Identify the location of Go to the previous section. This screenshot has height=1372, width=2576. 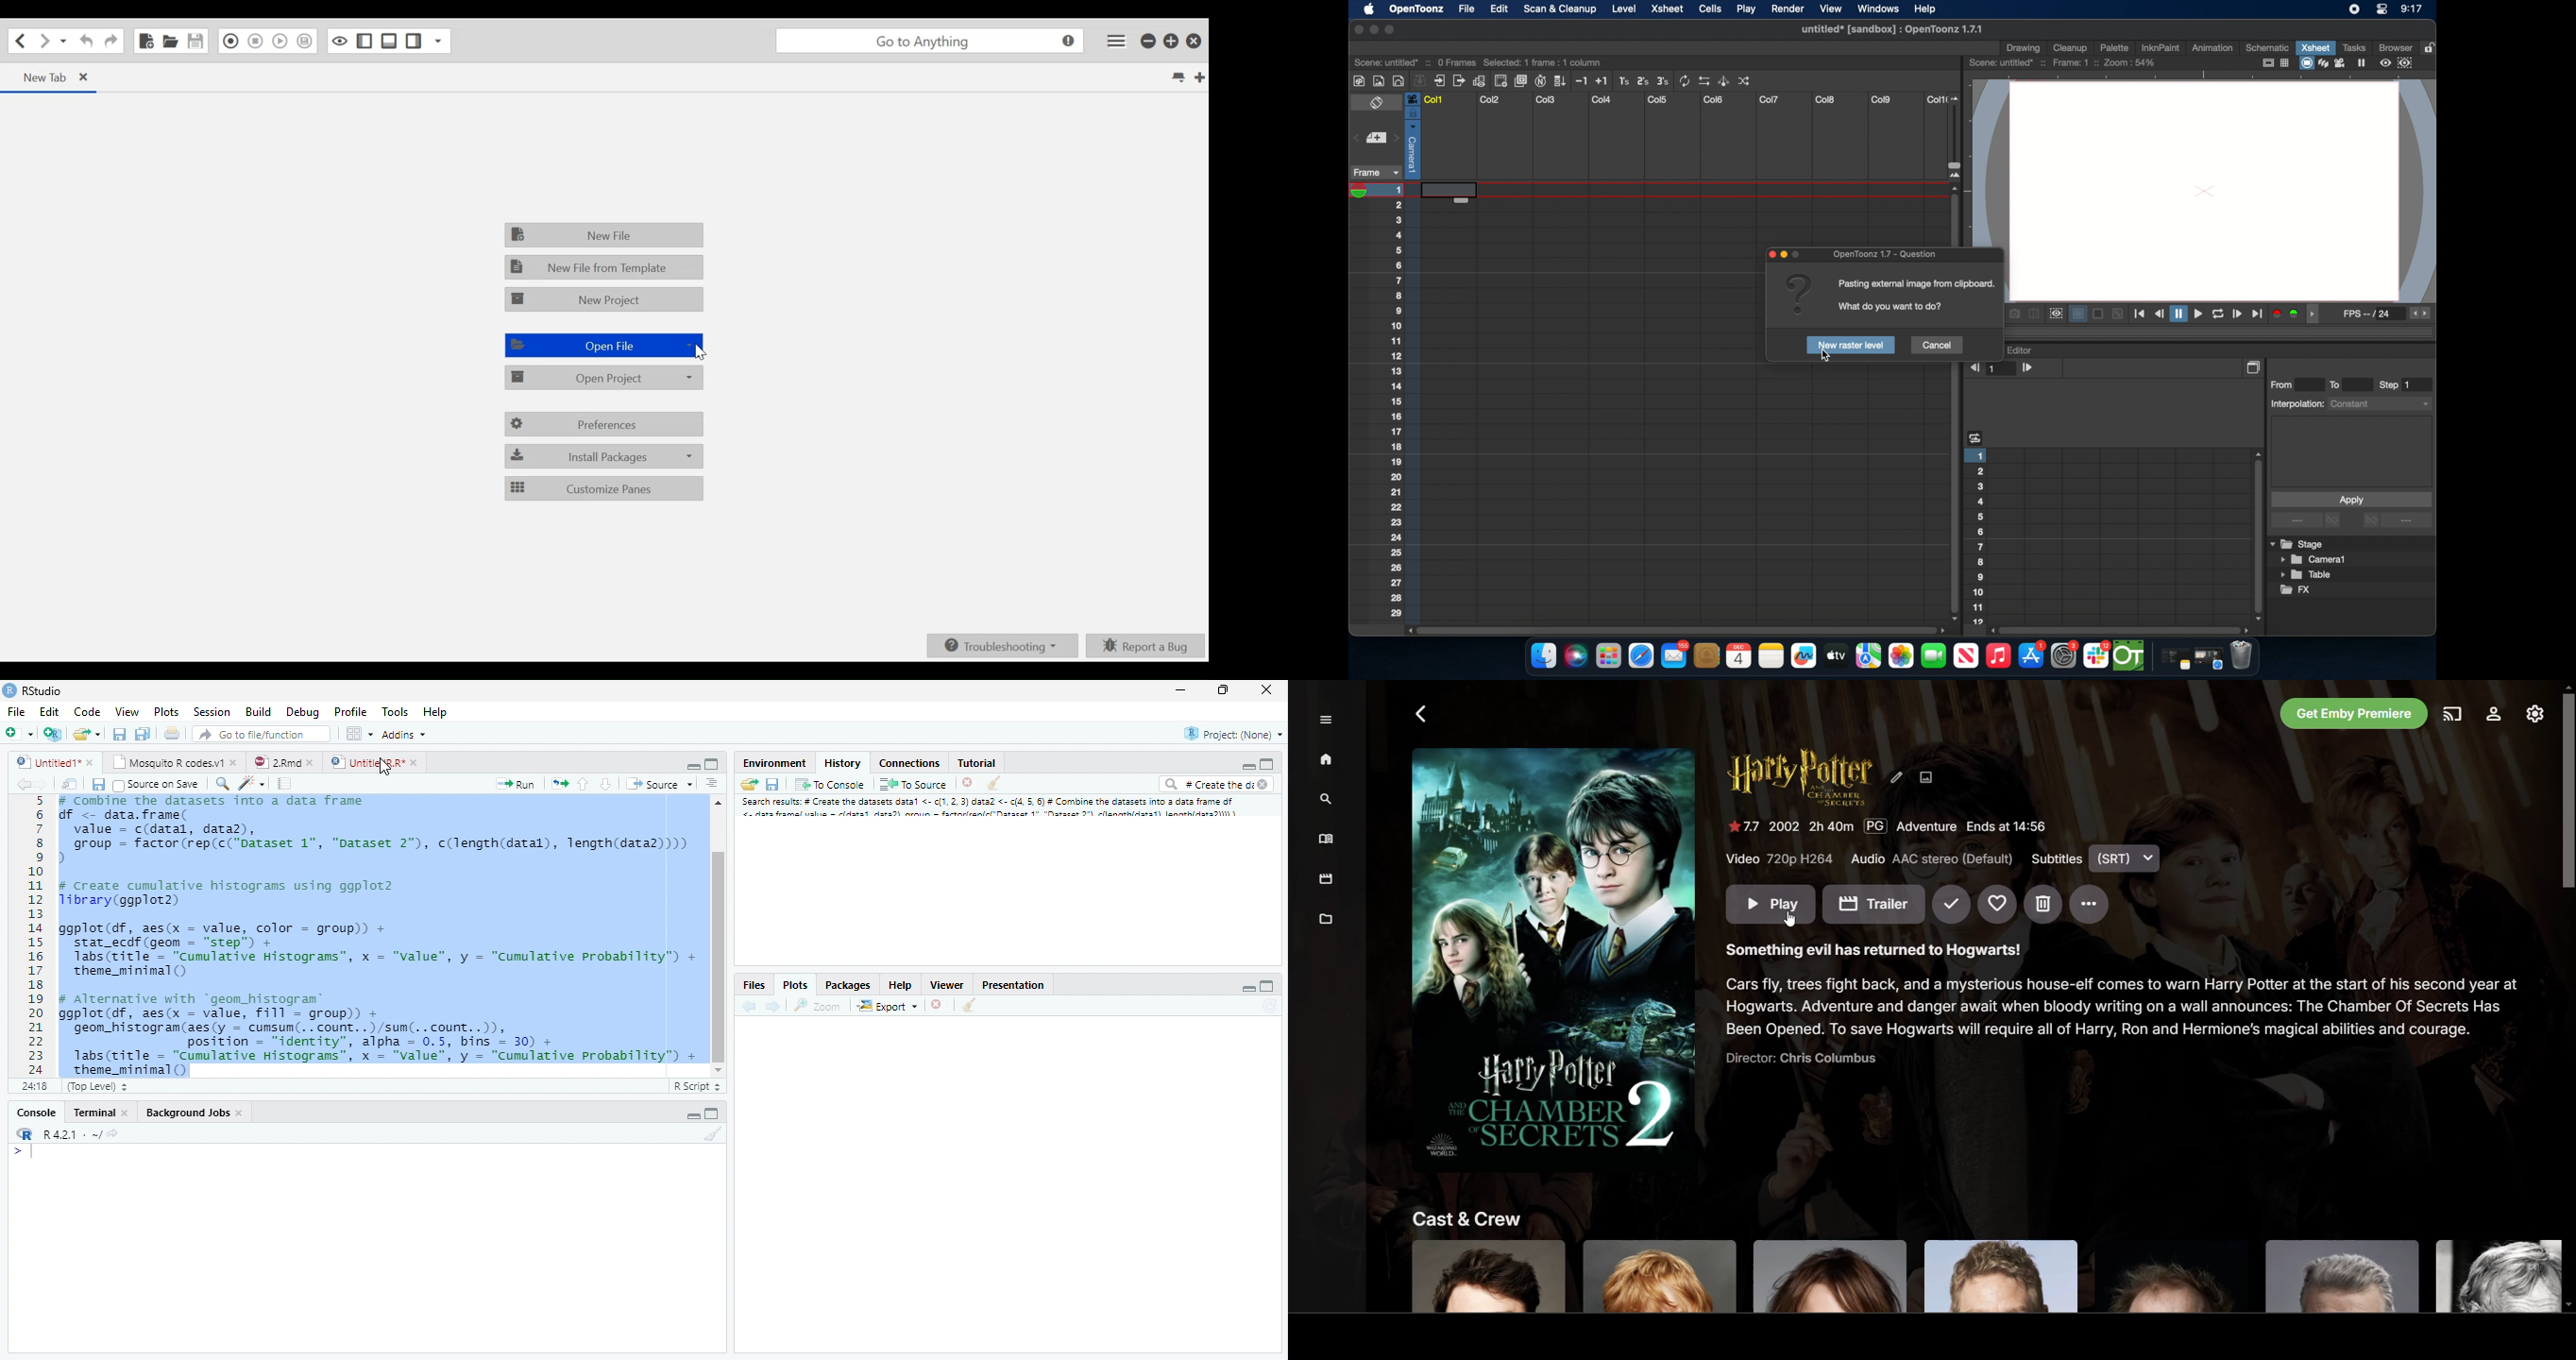
(585, 787).